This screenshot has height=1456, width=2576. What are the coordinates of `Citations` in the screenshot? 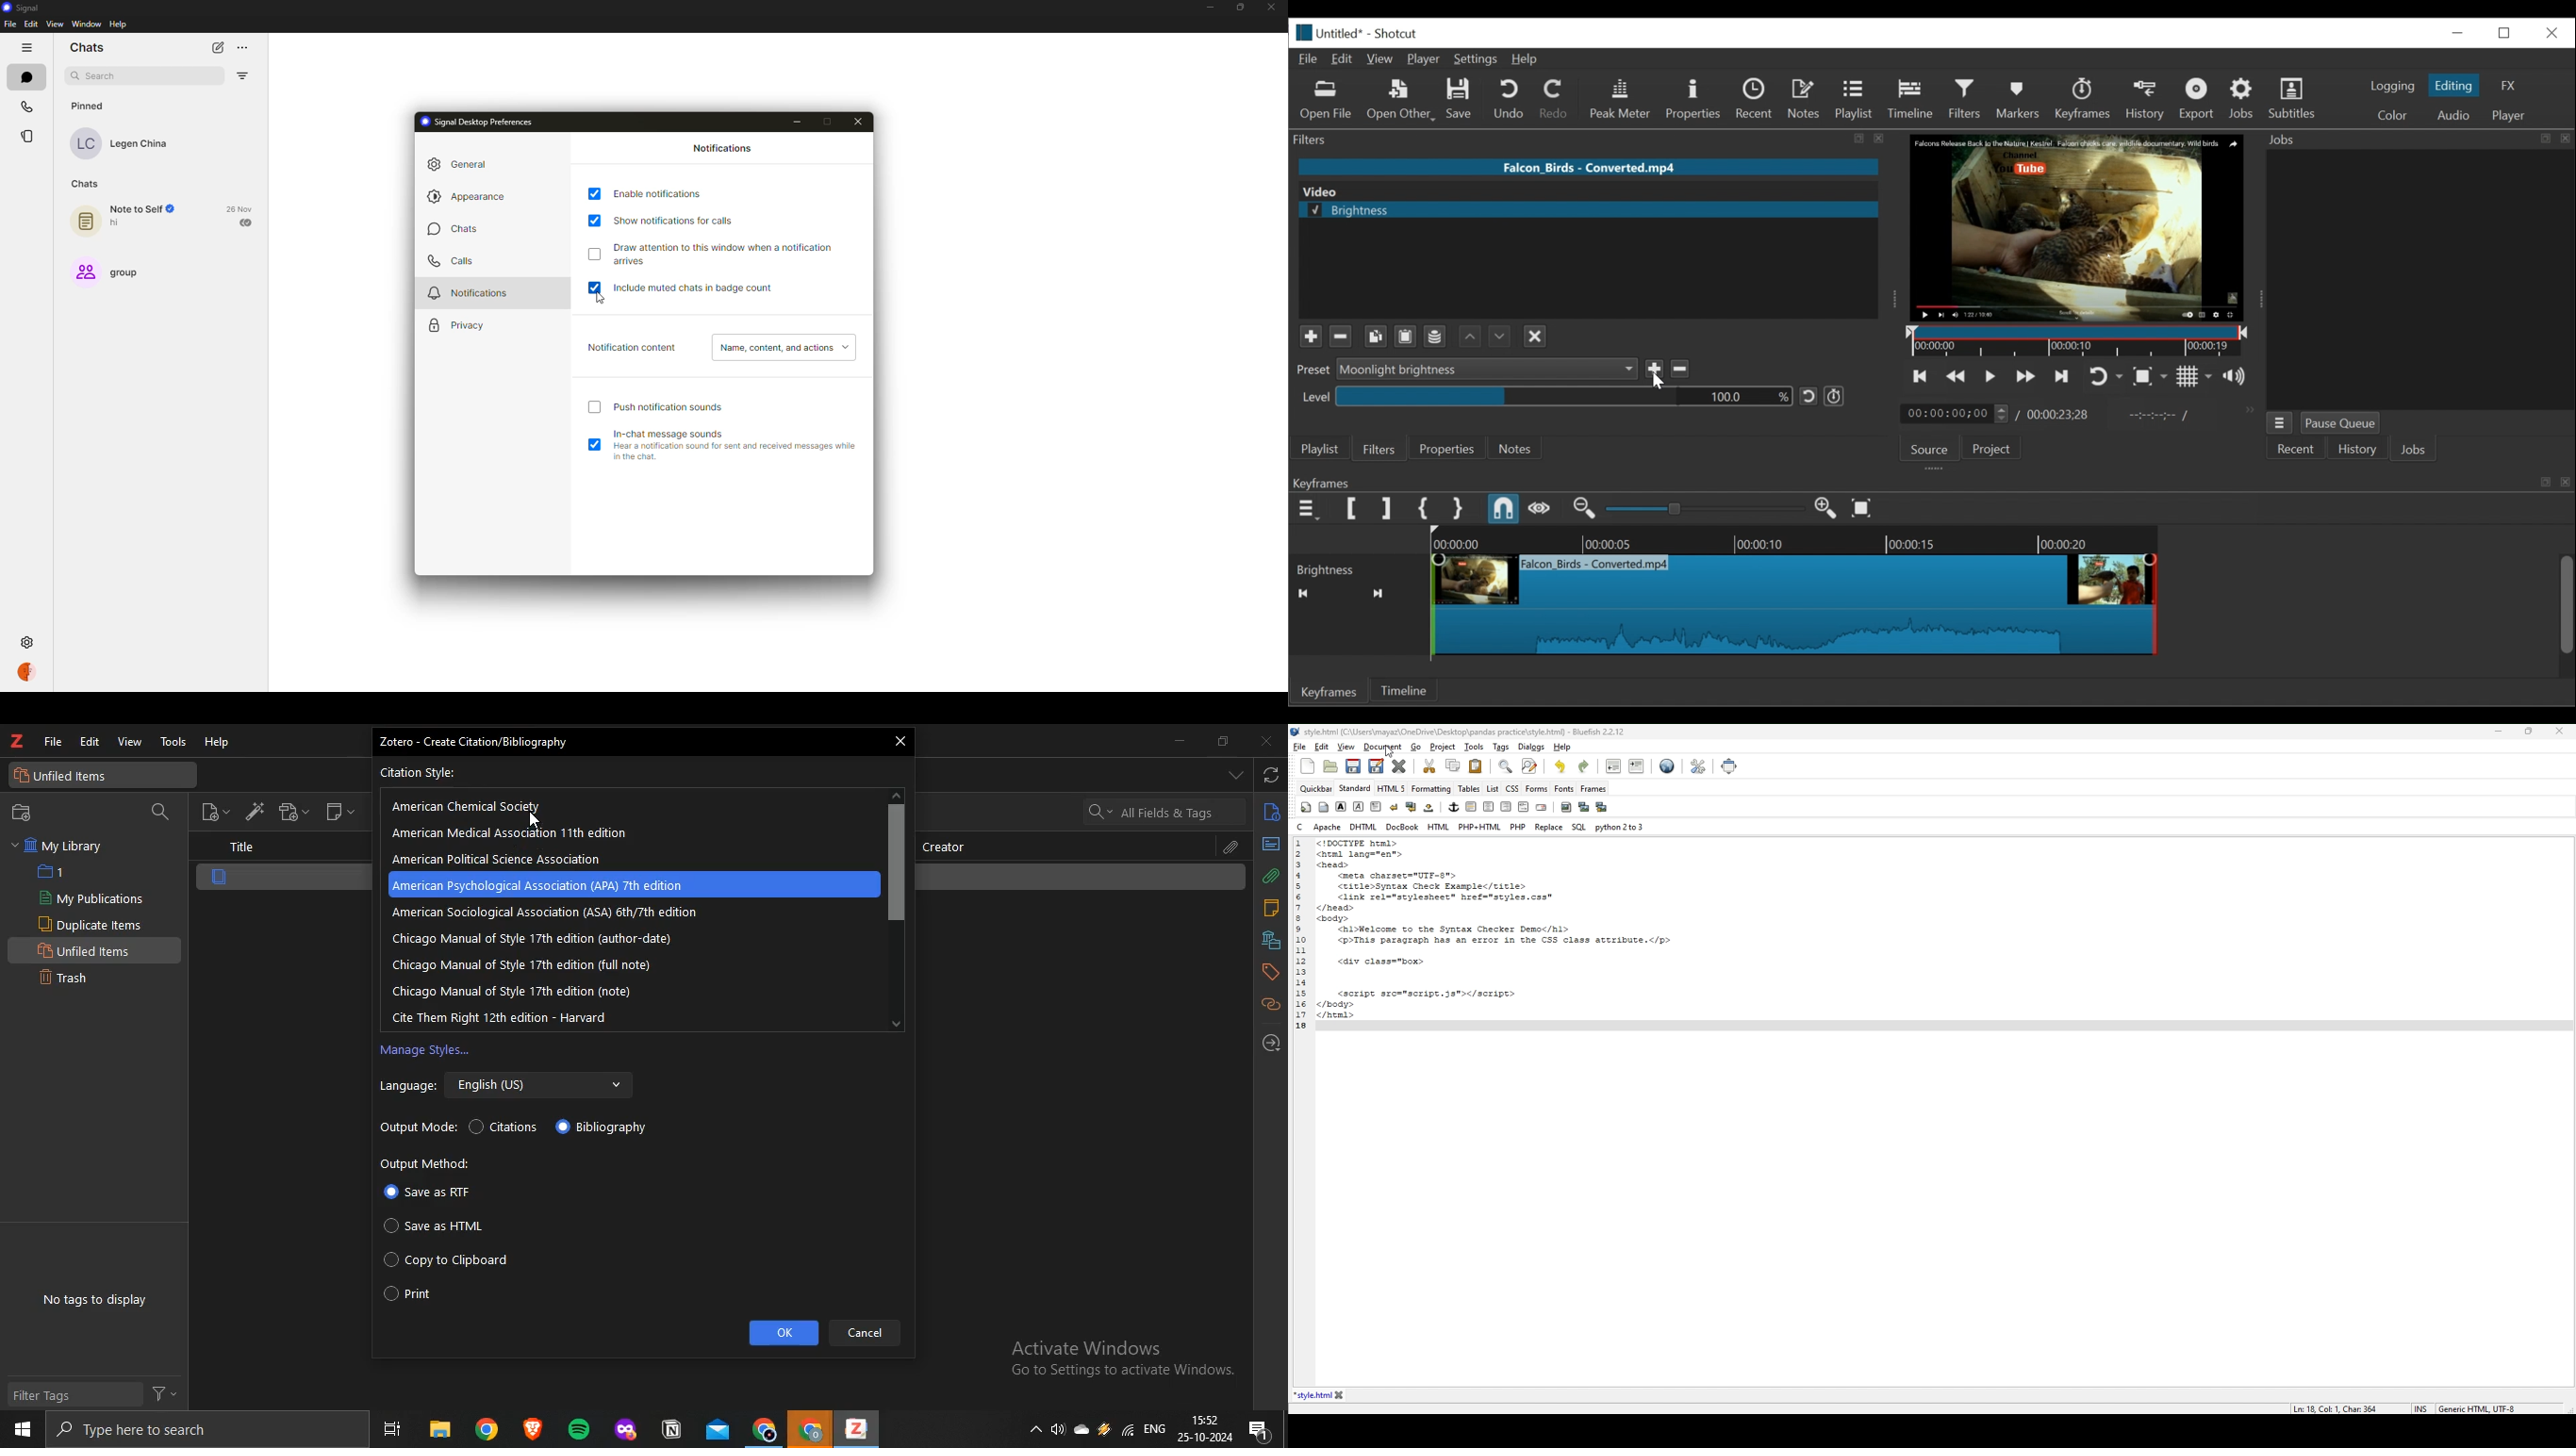 It's located at (509, 1128).